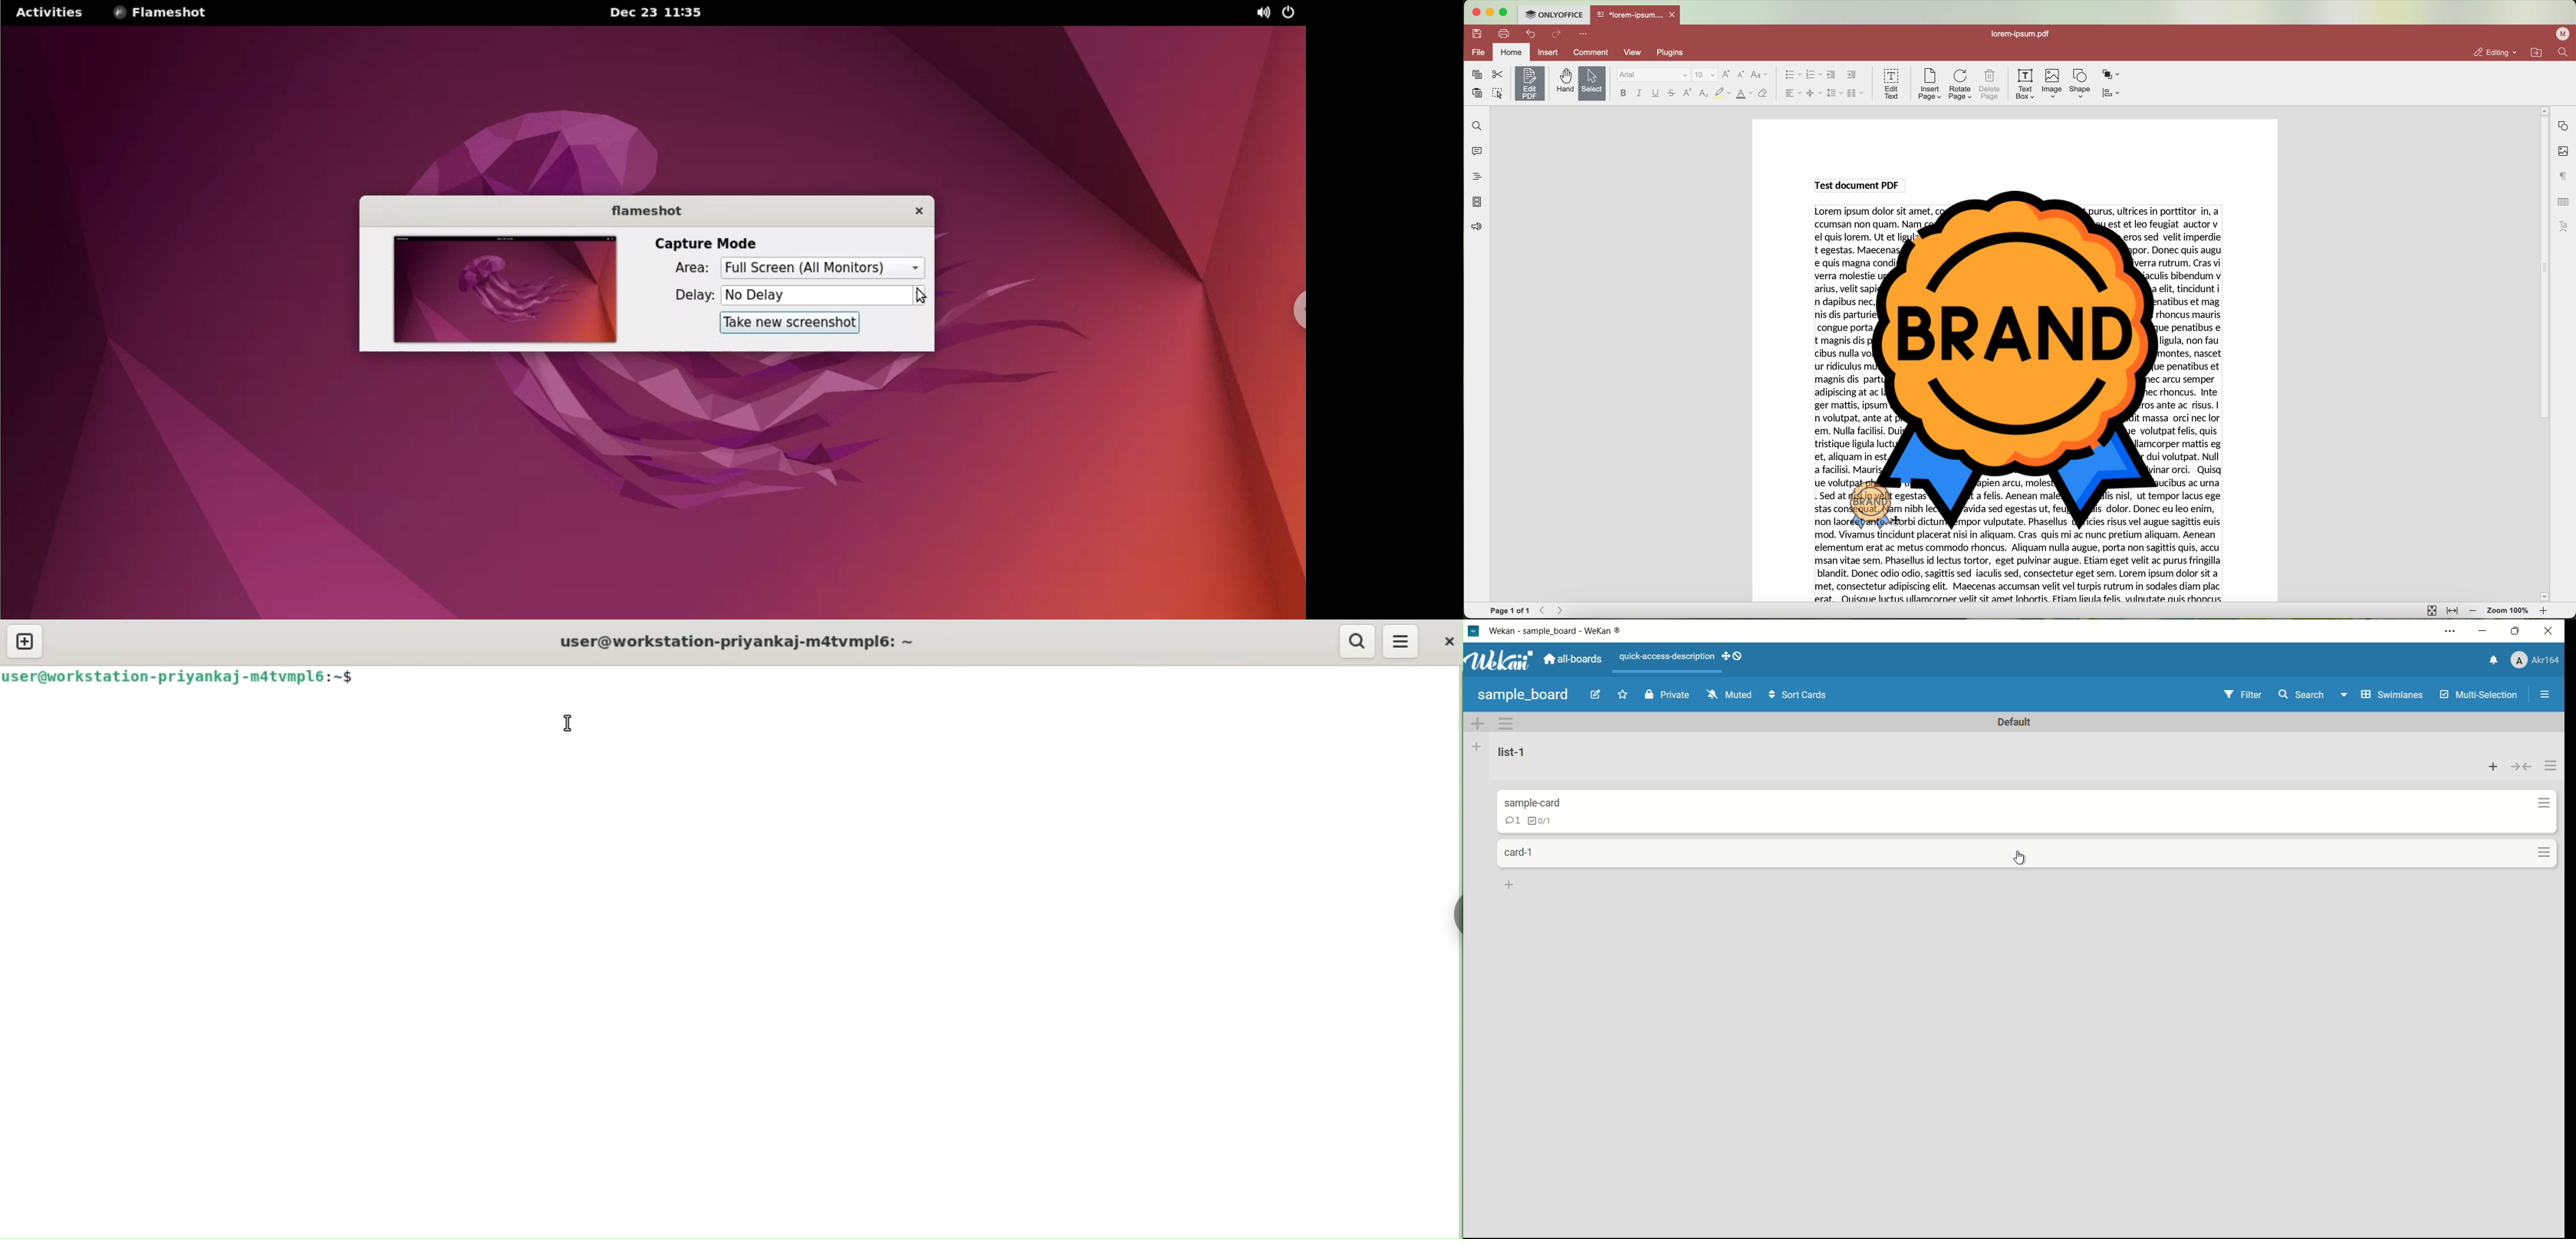  I want to click on Image, so click(2015, 361).